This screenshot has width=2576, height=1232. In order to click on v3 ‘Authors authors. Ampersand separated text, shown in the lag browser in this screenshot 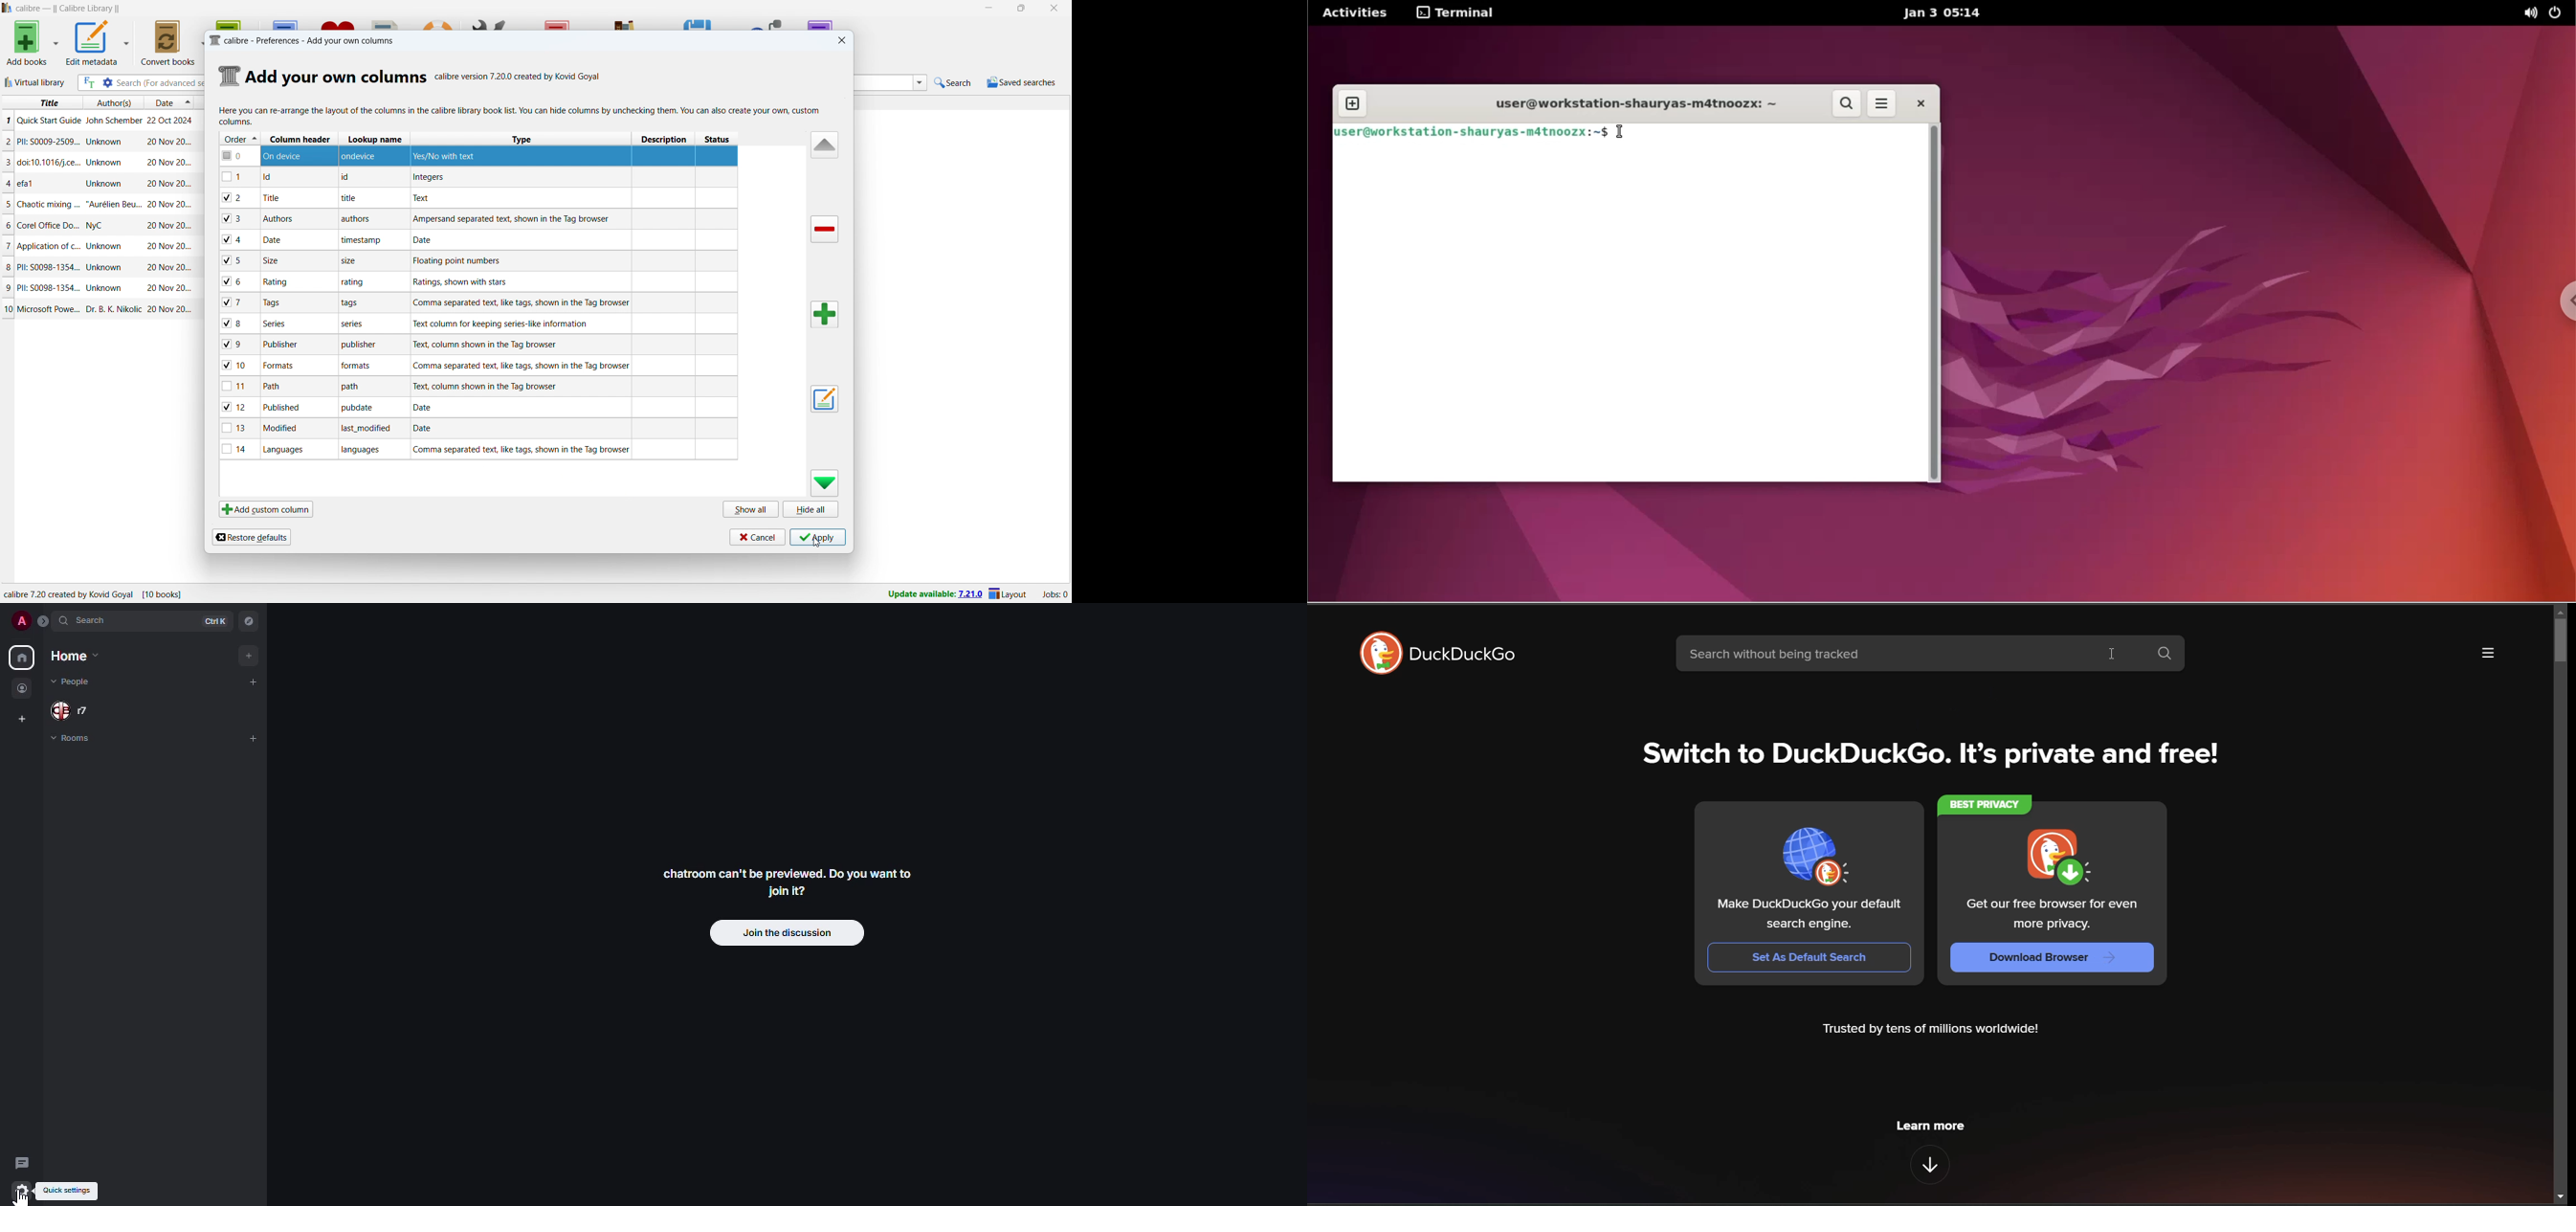, I will do `click(478, 219)`.